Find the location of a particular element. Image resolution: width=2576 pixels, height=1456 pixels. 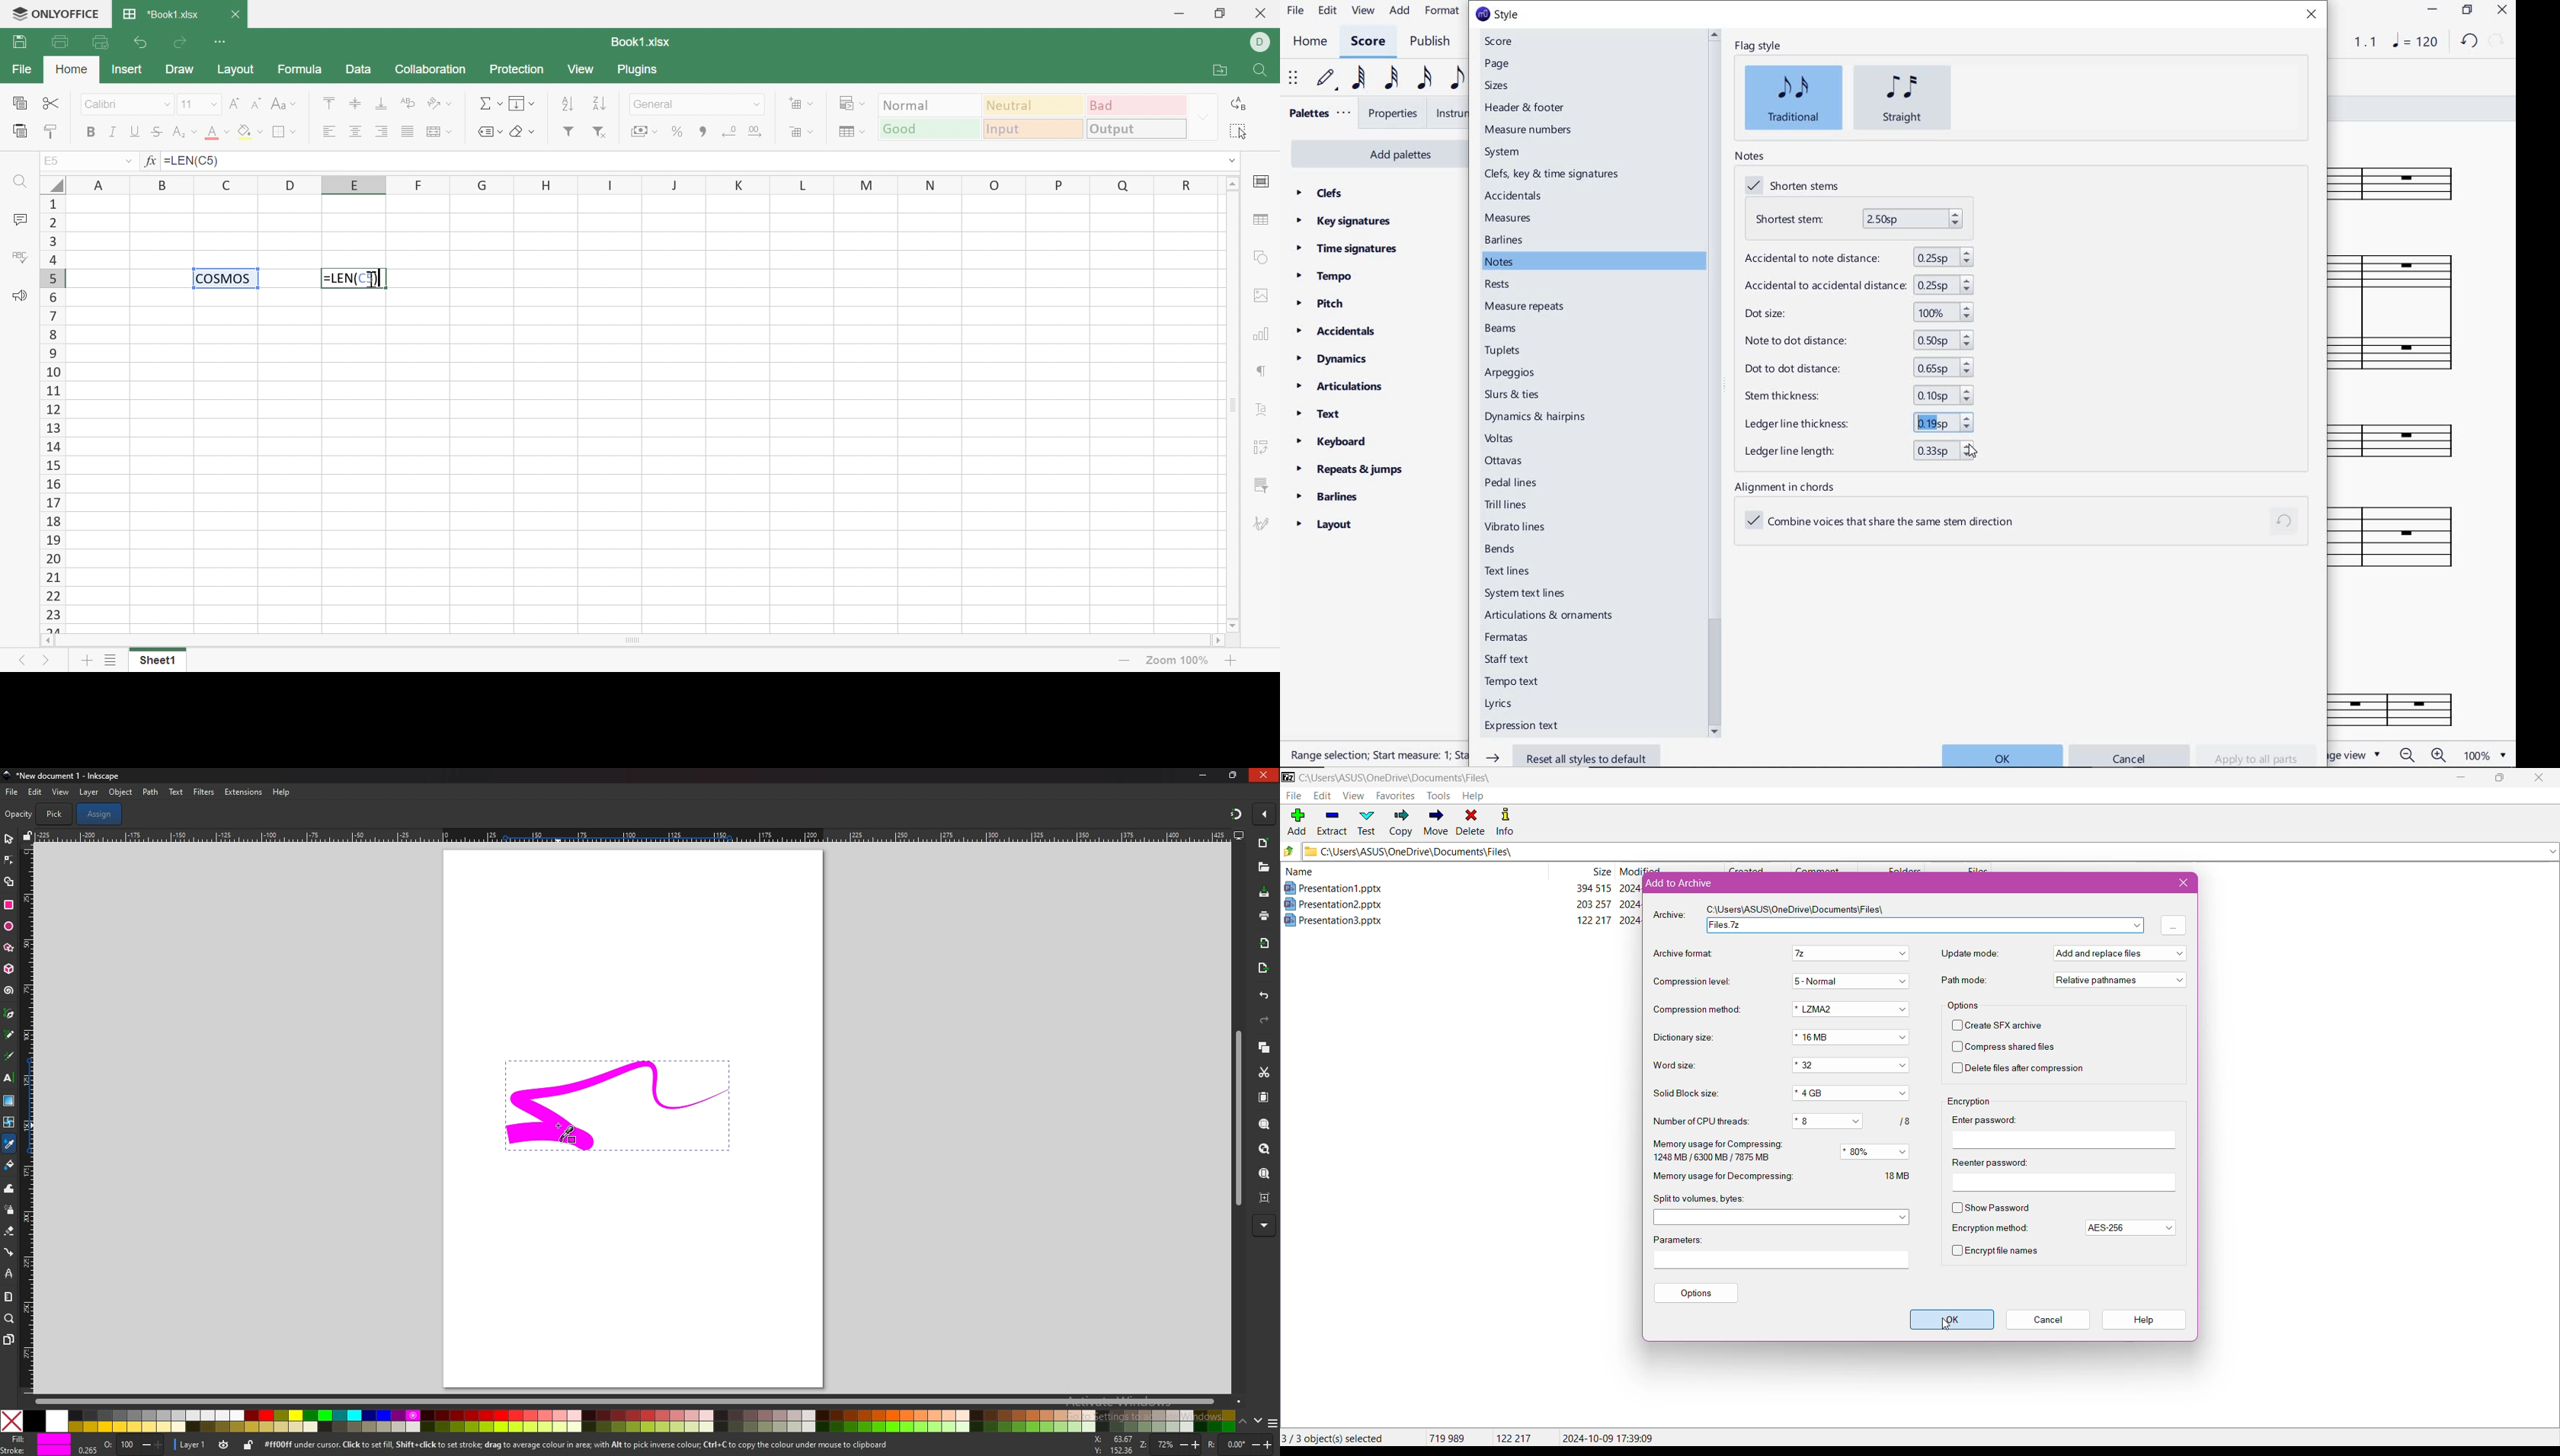

Copy style is located at coordinates (52, 133).